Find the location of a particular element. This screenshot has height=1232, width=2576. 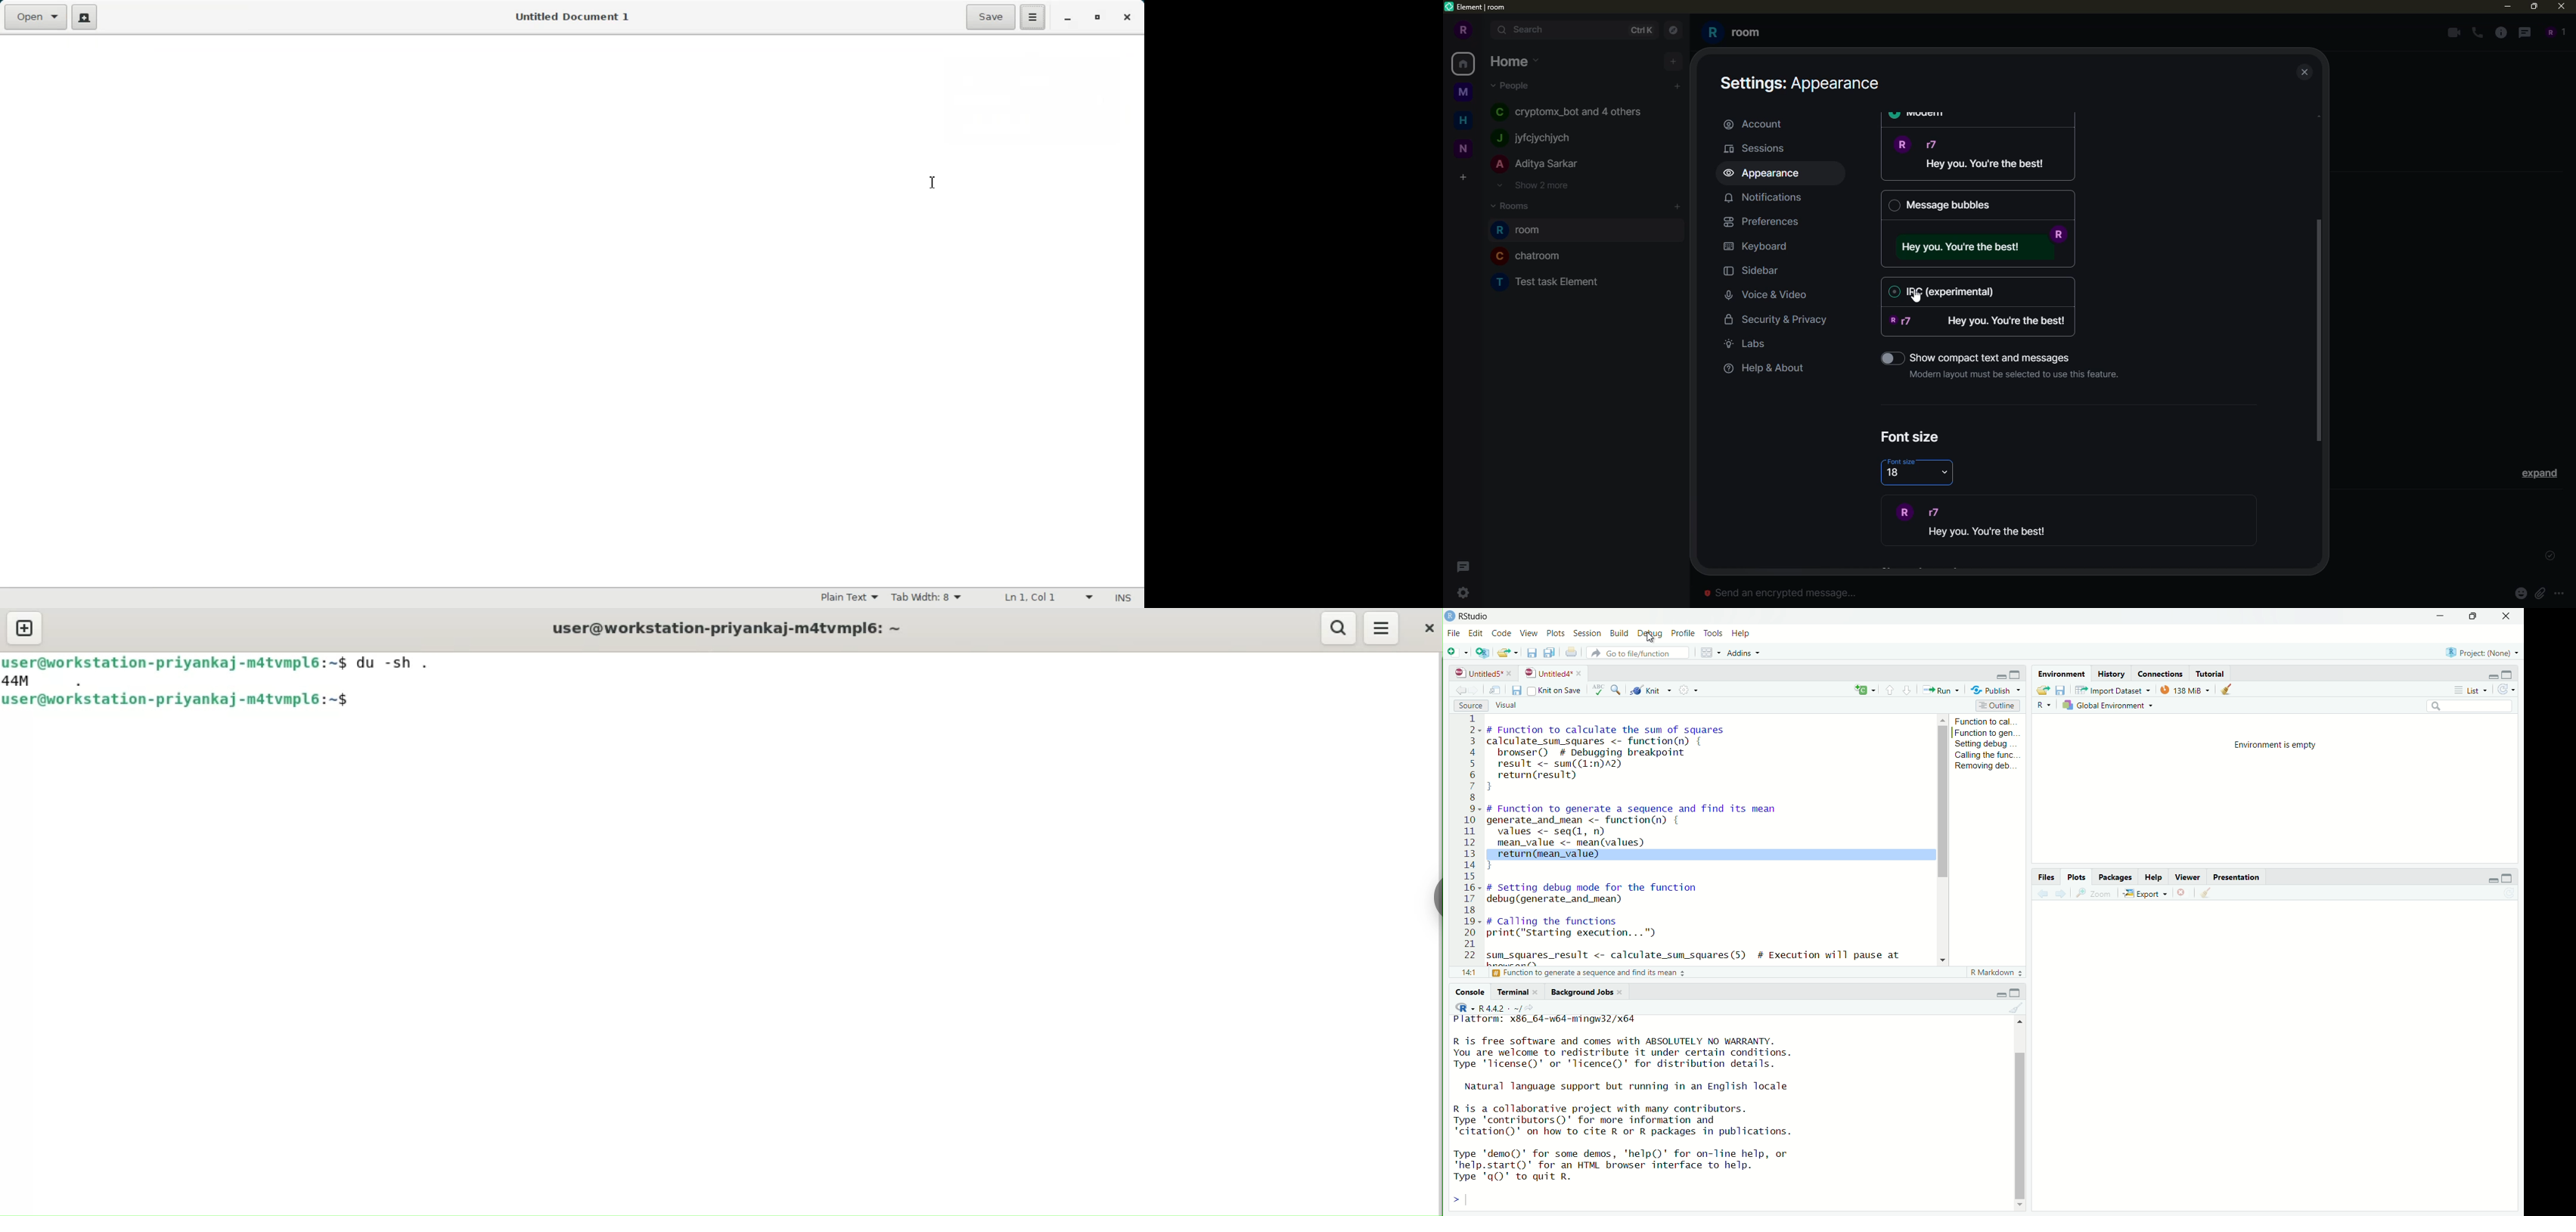

save workspace as is located at coordinates (2063, 691).